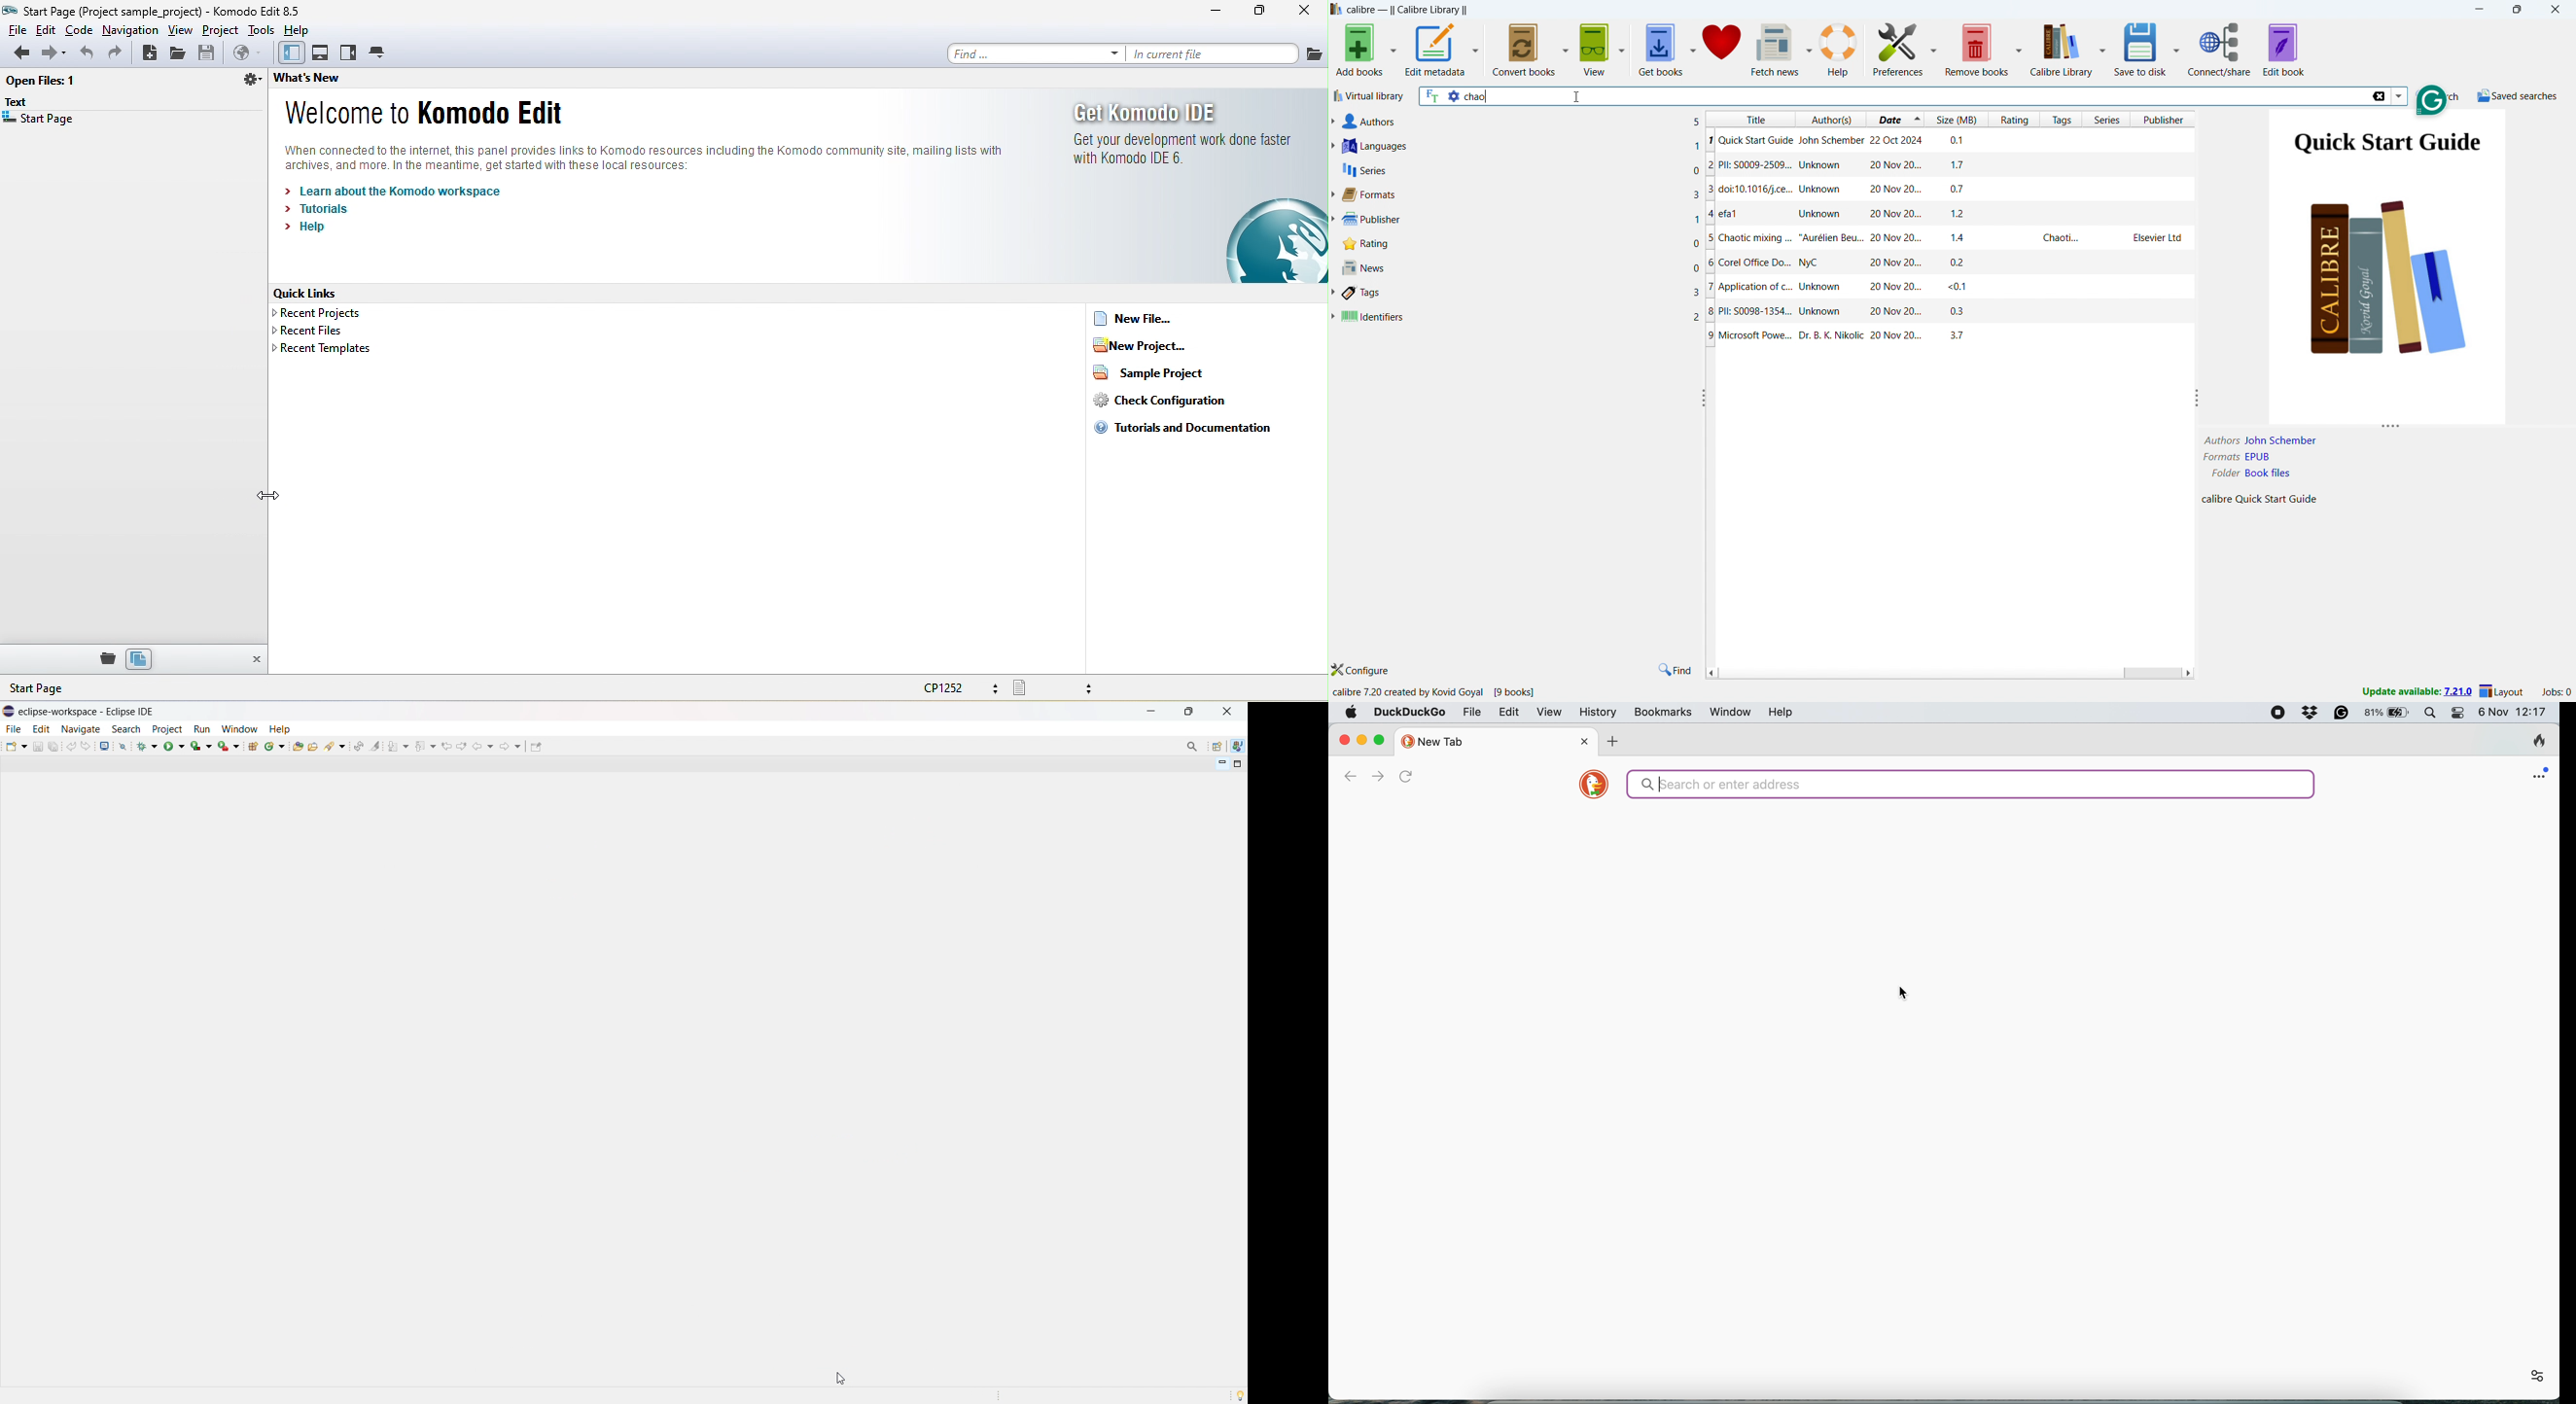 The height and width of the screenshot is (1428, 2576). I want to click on minimise, so click(1361, 741).